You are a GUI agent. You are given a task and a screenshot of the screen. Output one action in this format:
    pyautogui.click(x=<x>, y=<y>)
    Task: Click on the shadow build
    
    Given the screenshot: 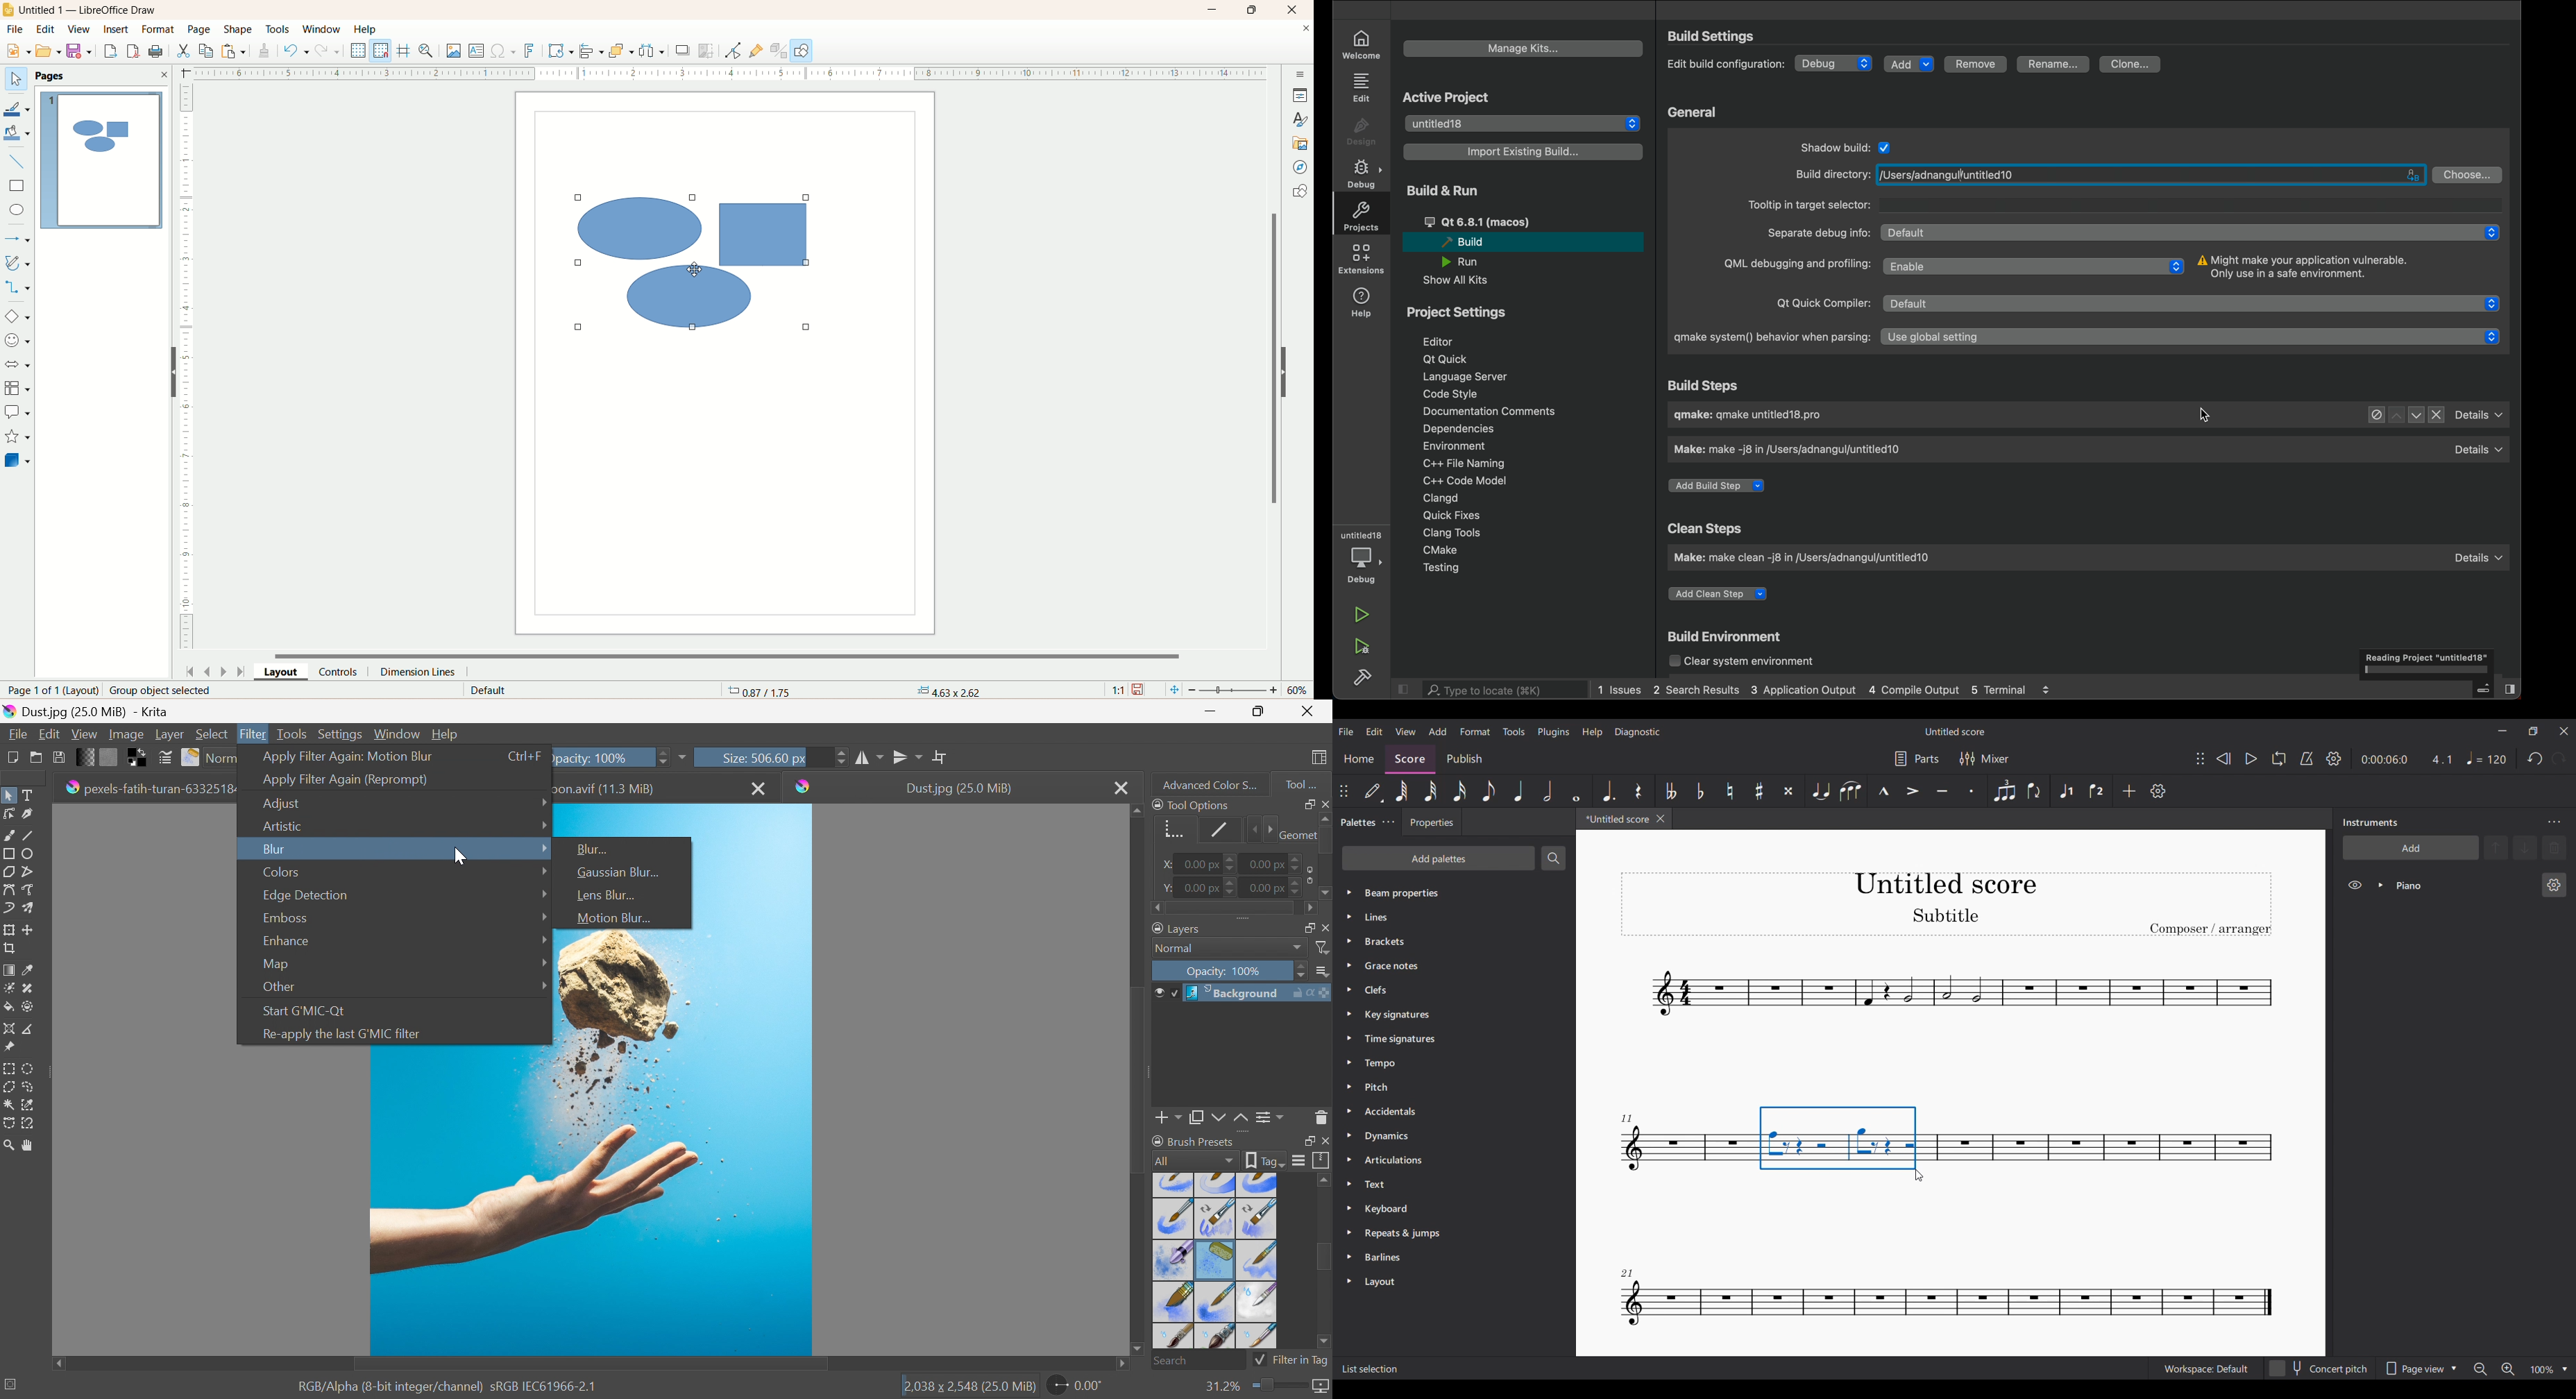 What is the action you would take?
    pyautogui.click(x=1831, y=146)
    